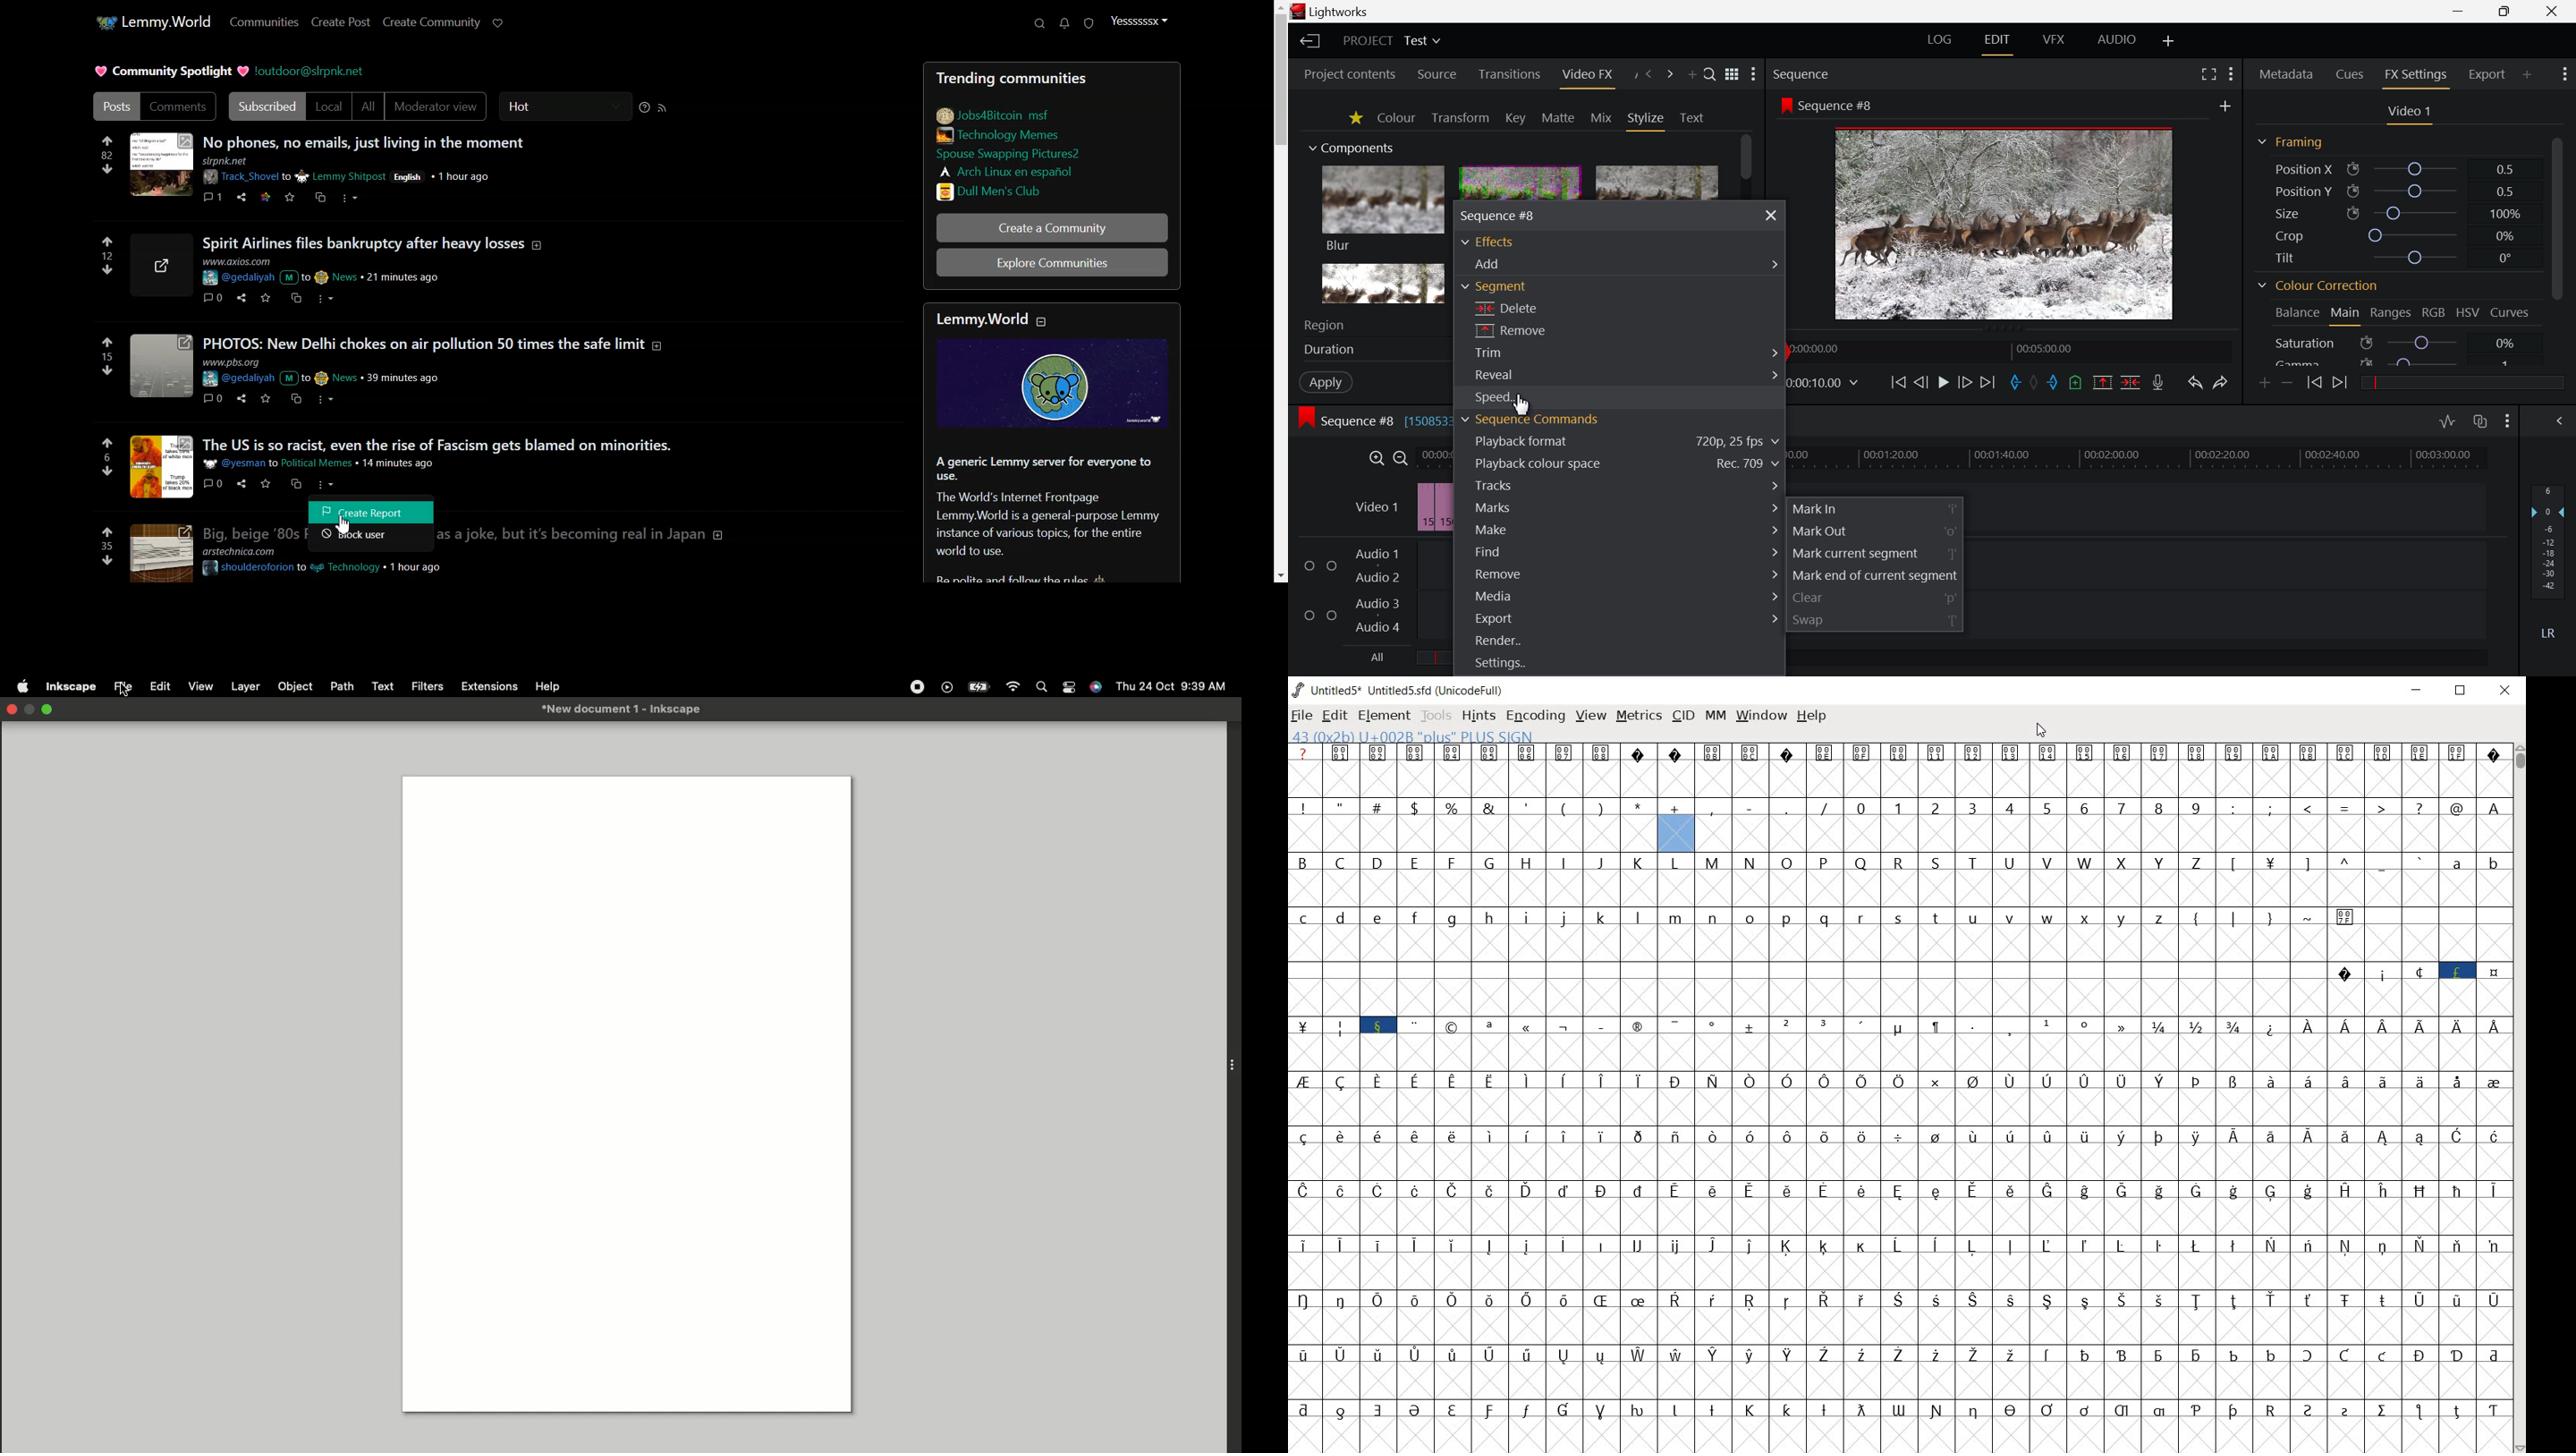 This screenshot has height=1456, width=2576. I want to click on Thu 24 oct 9:39 AM, so click(1177, 688).